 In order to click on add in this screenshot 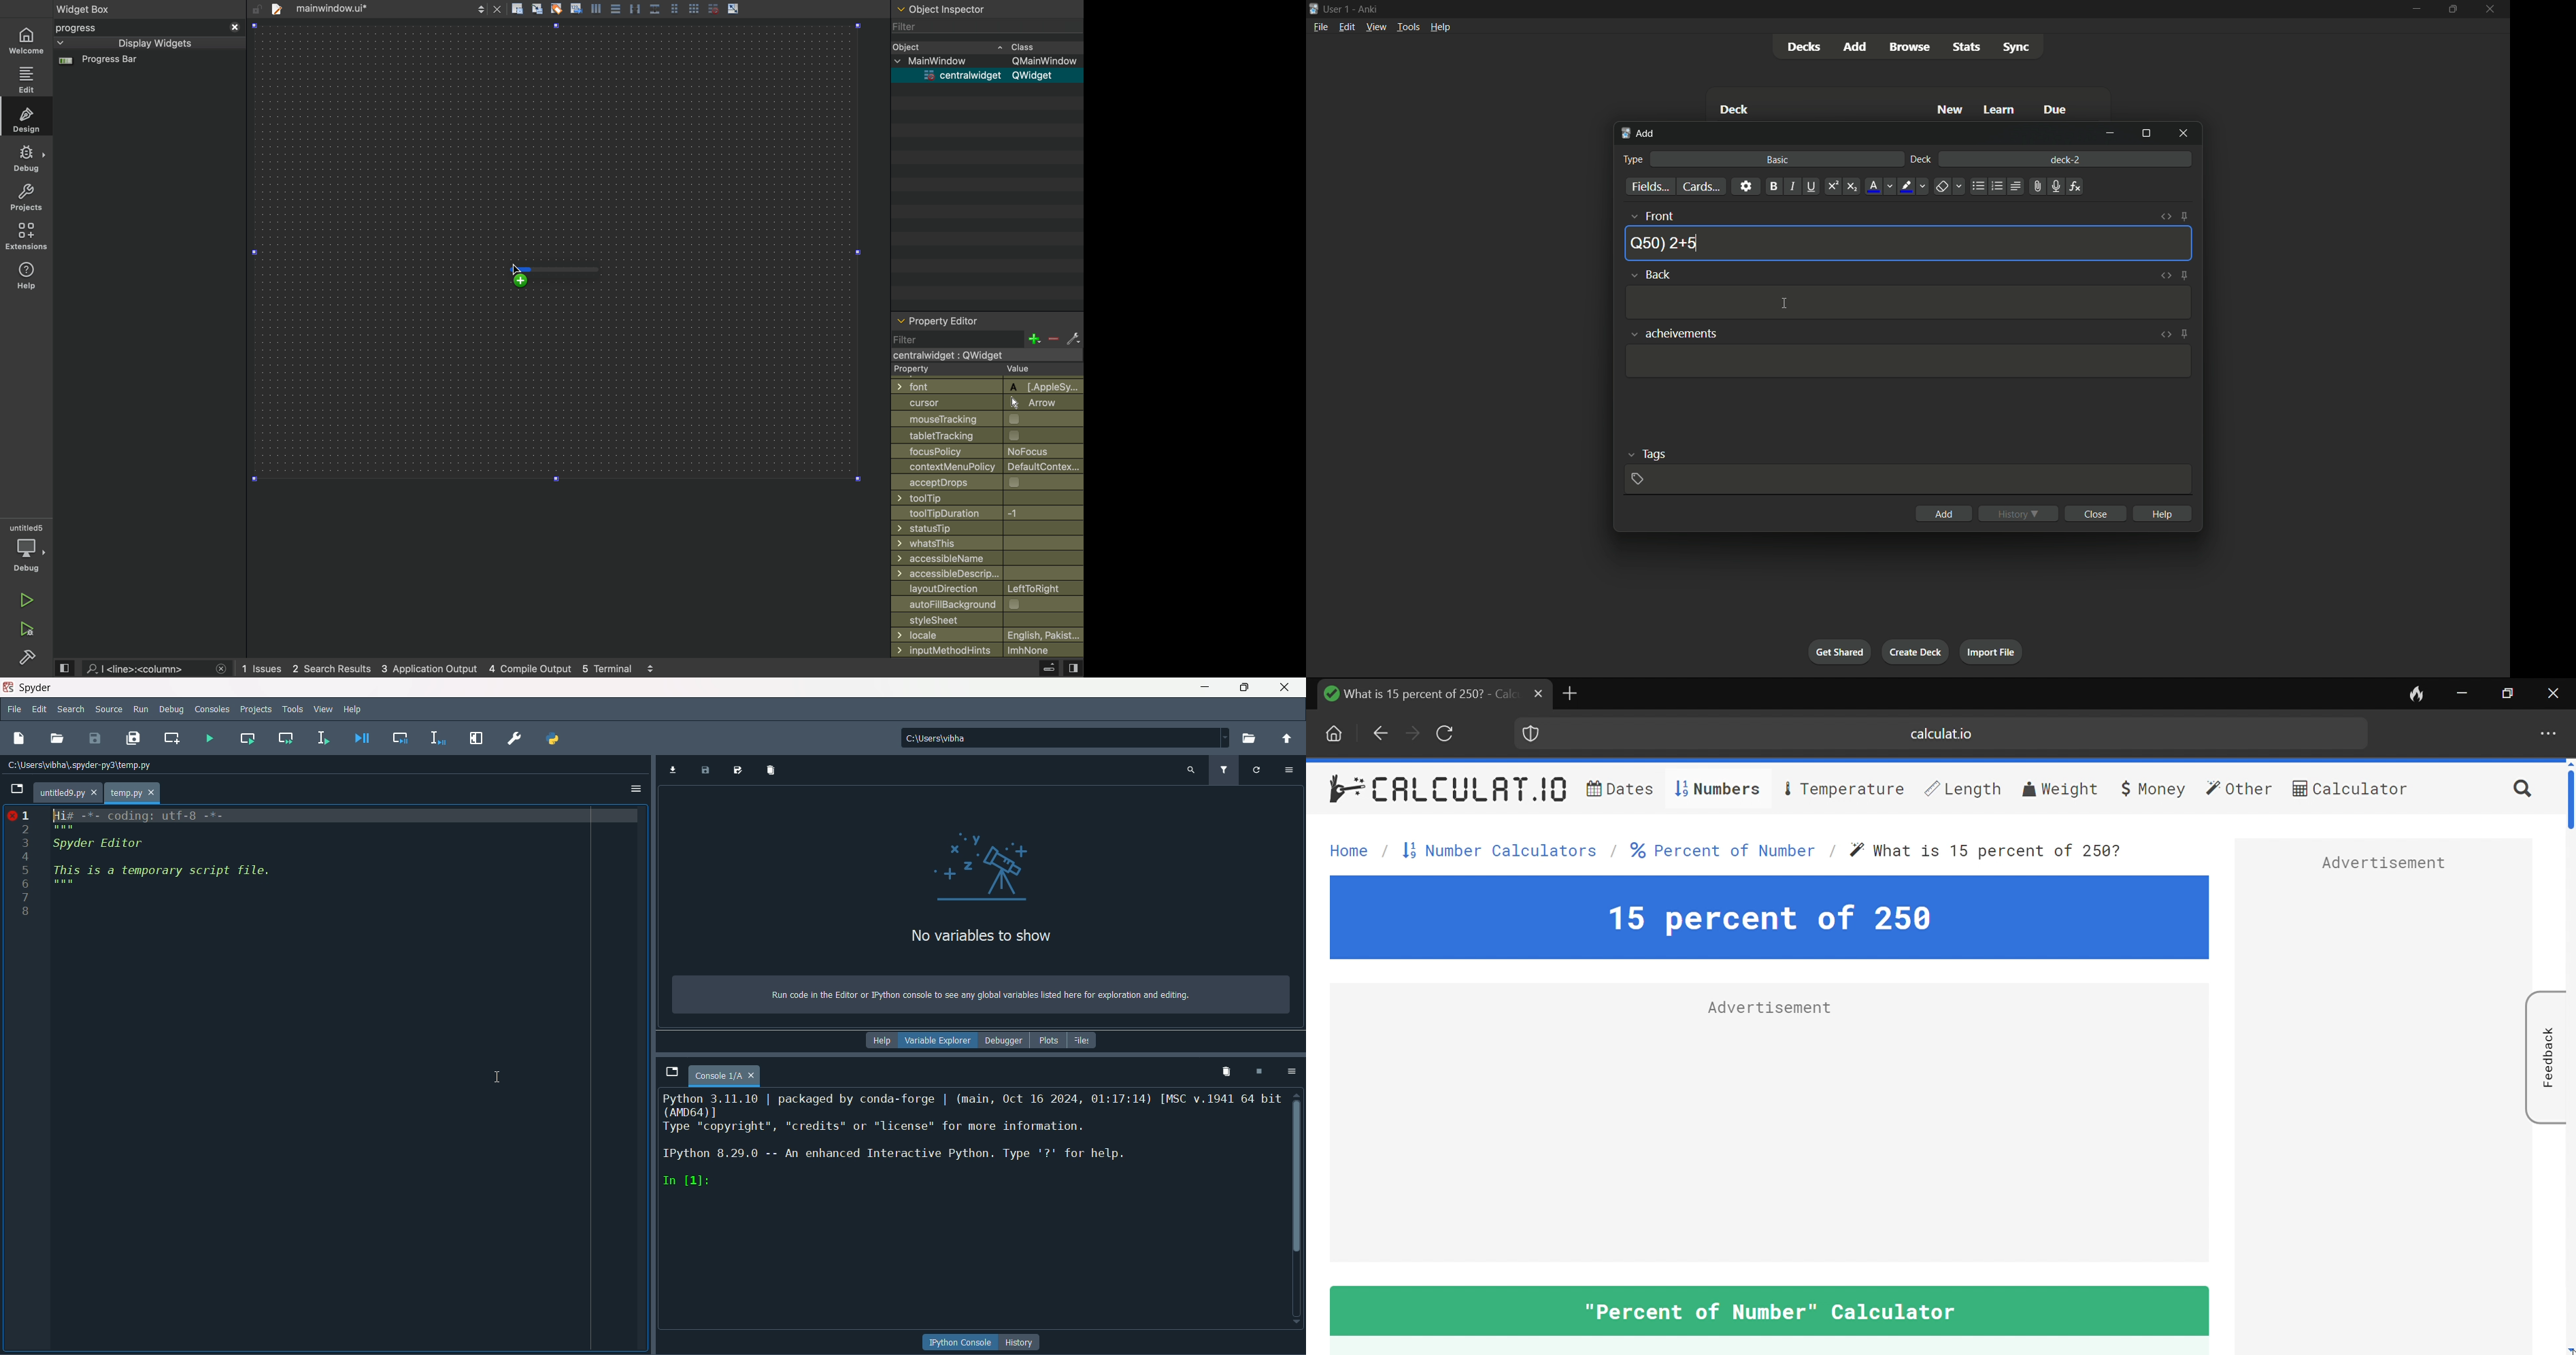, I will do `click(1944, 513)`.